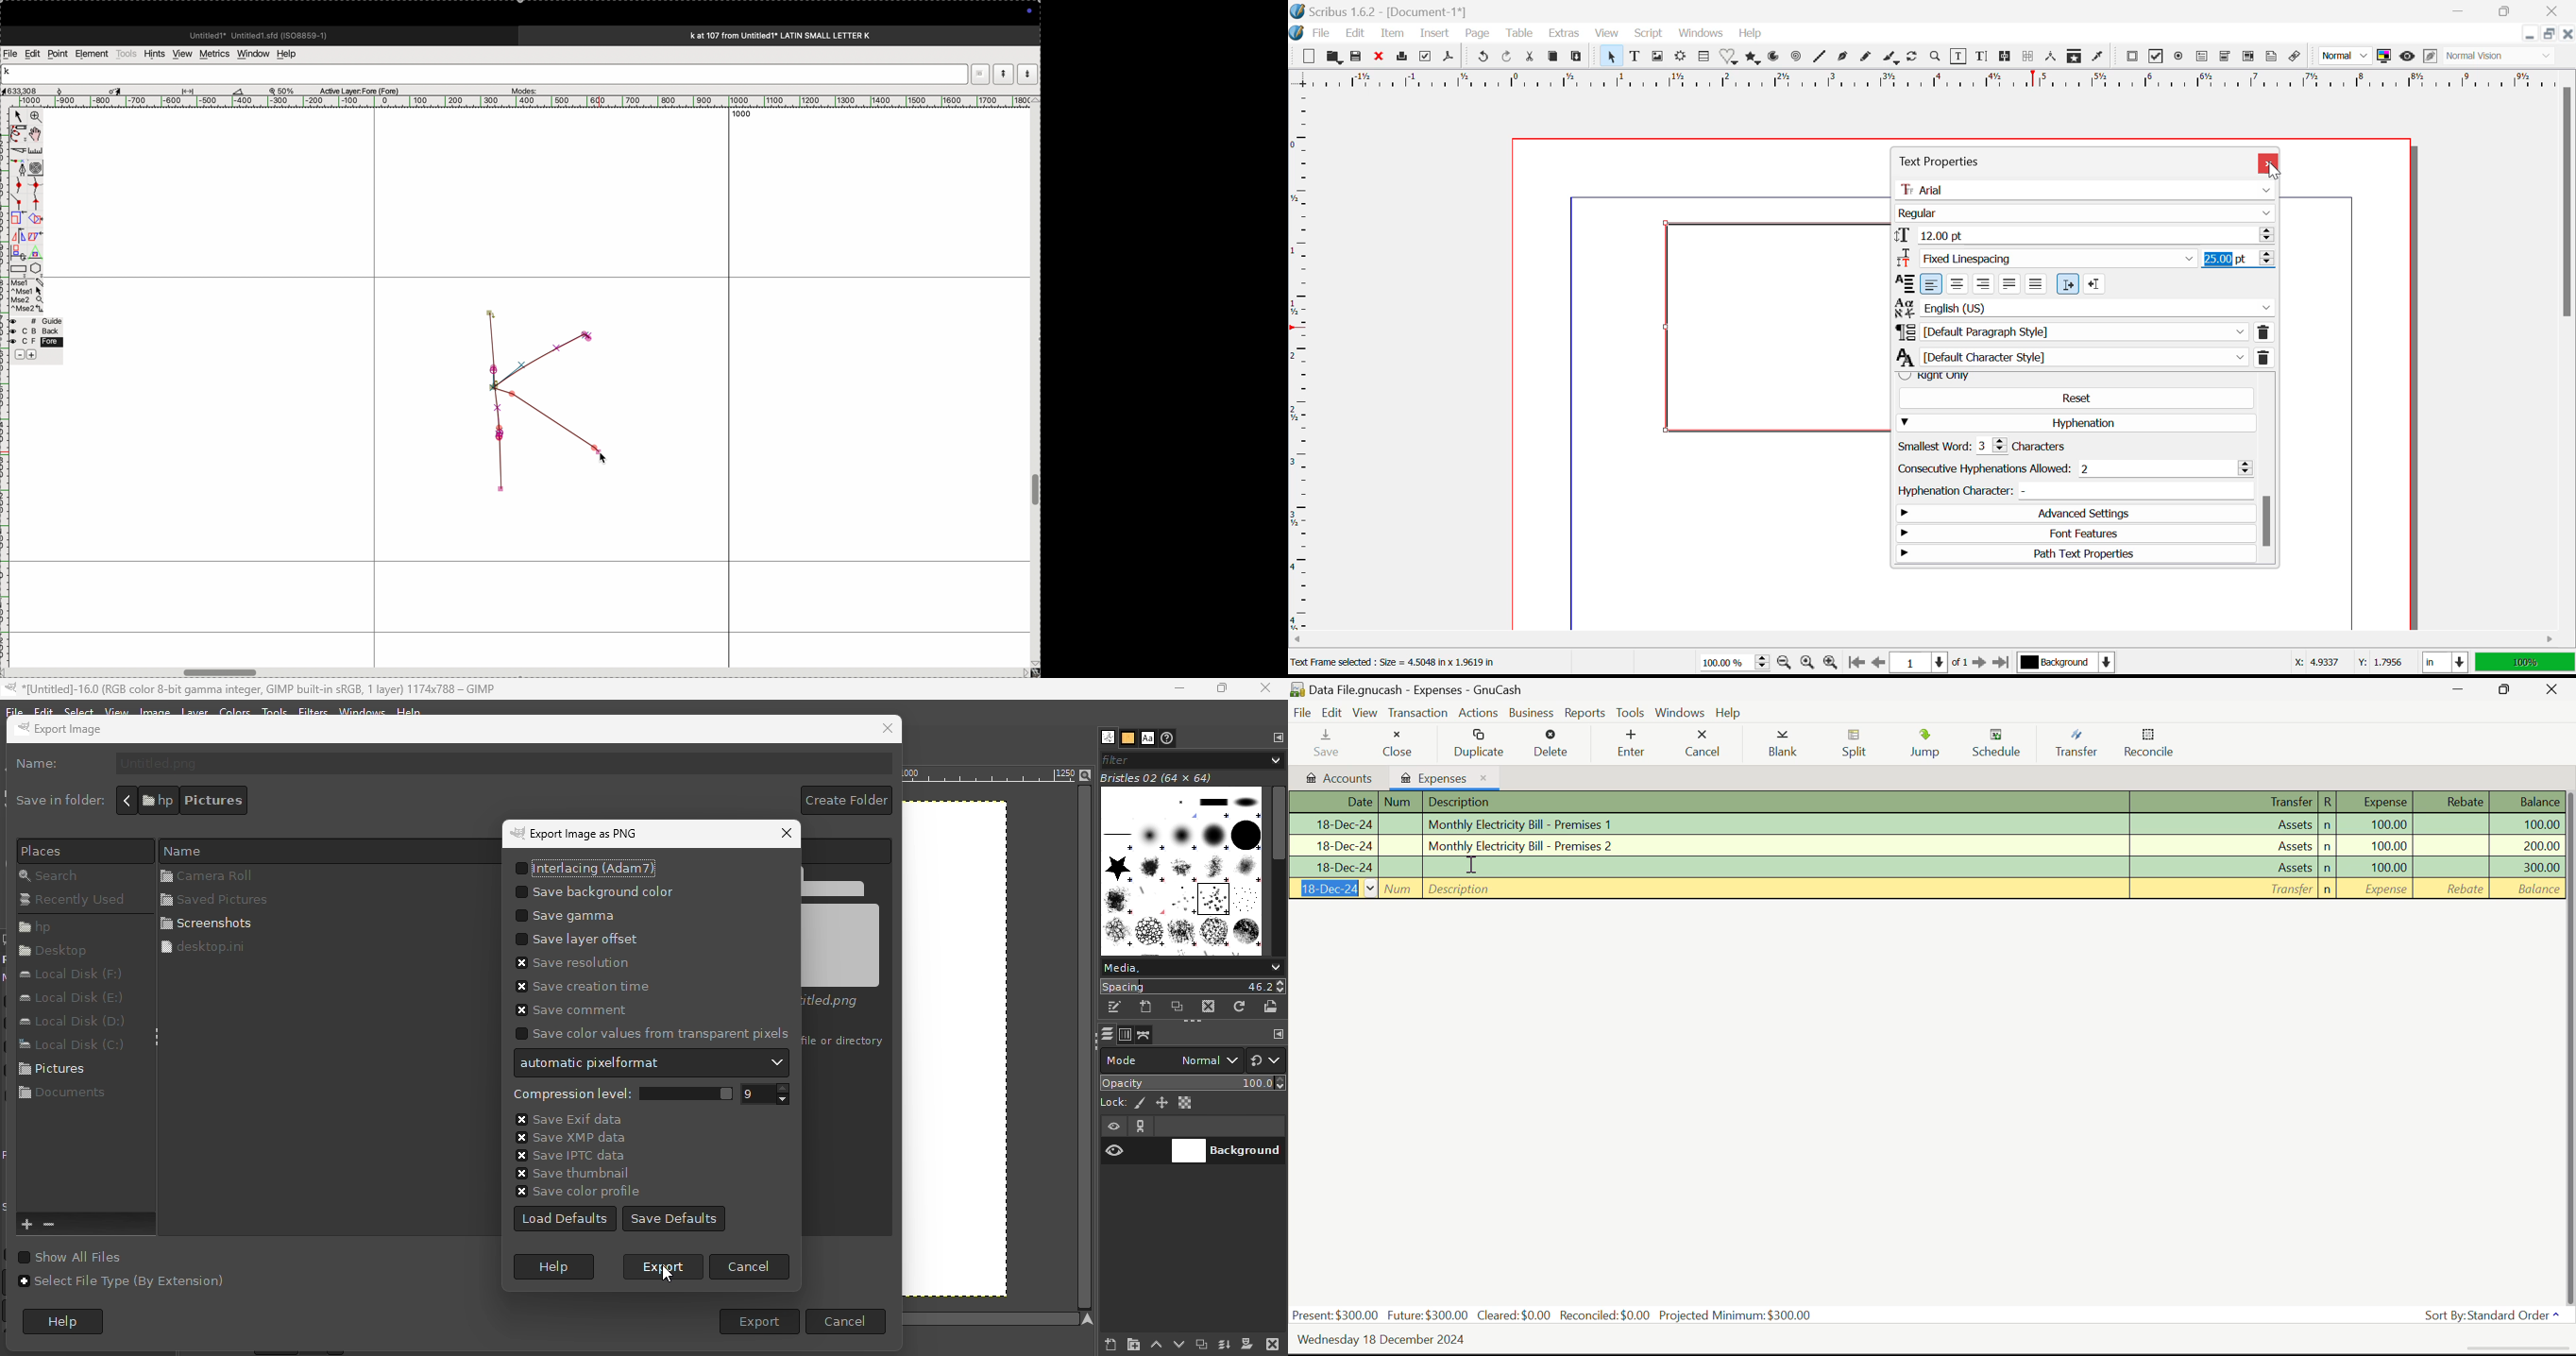  I want to click on Undo, so click(1482, 58).